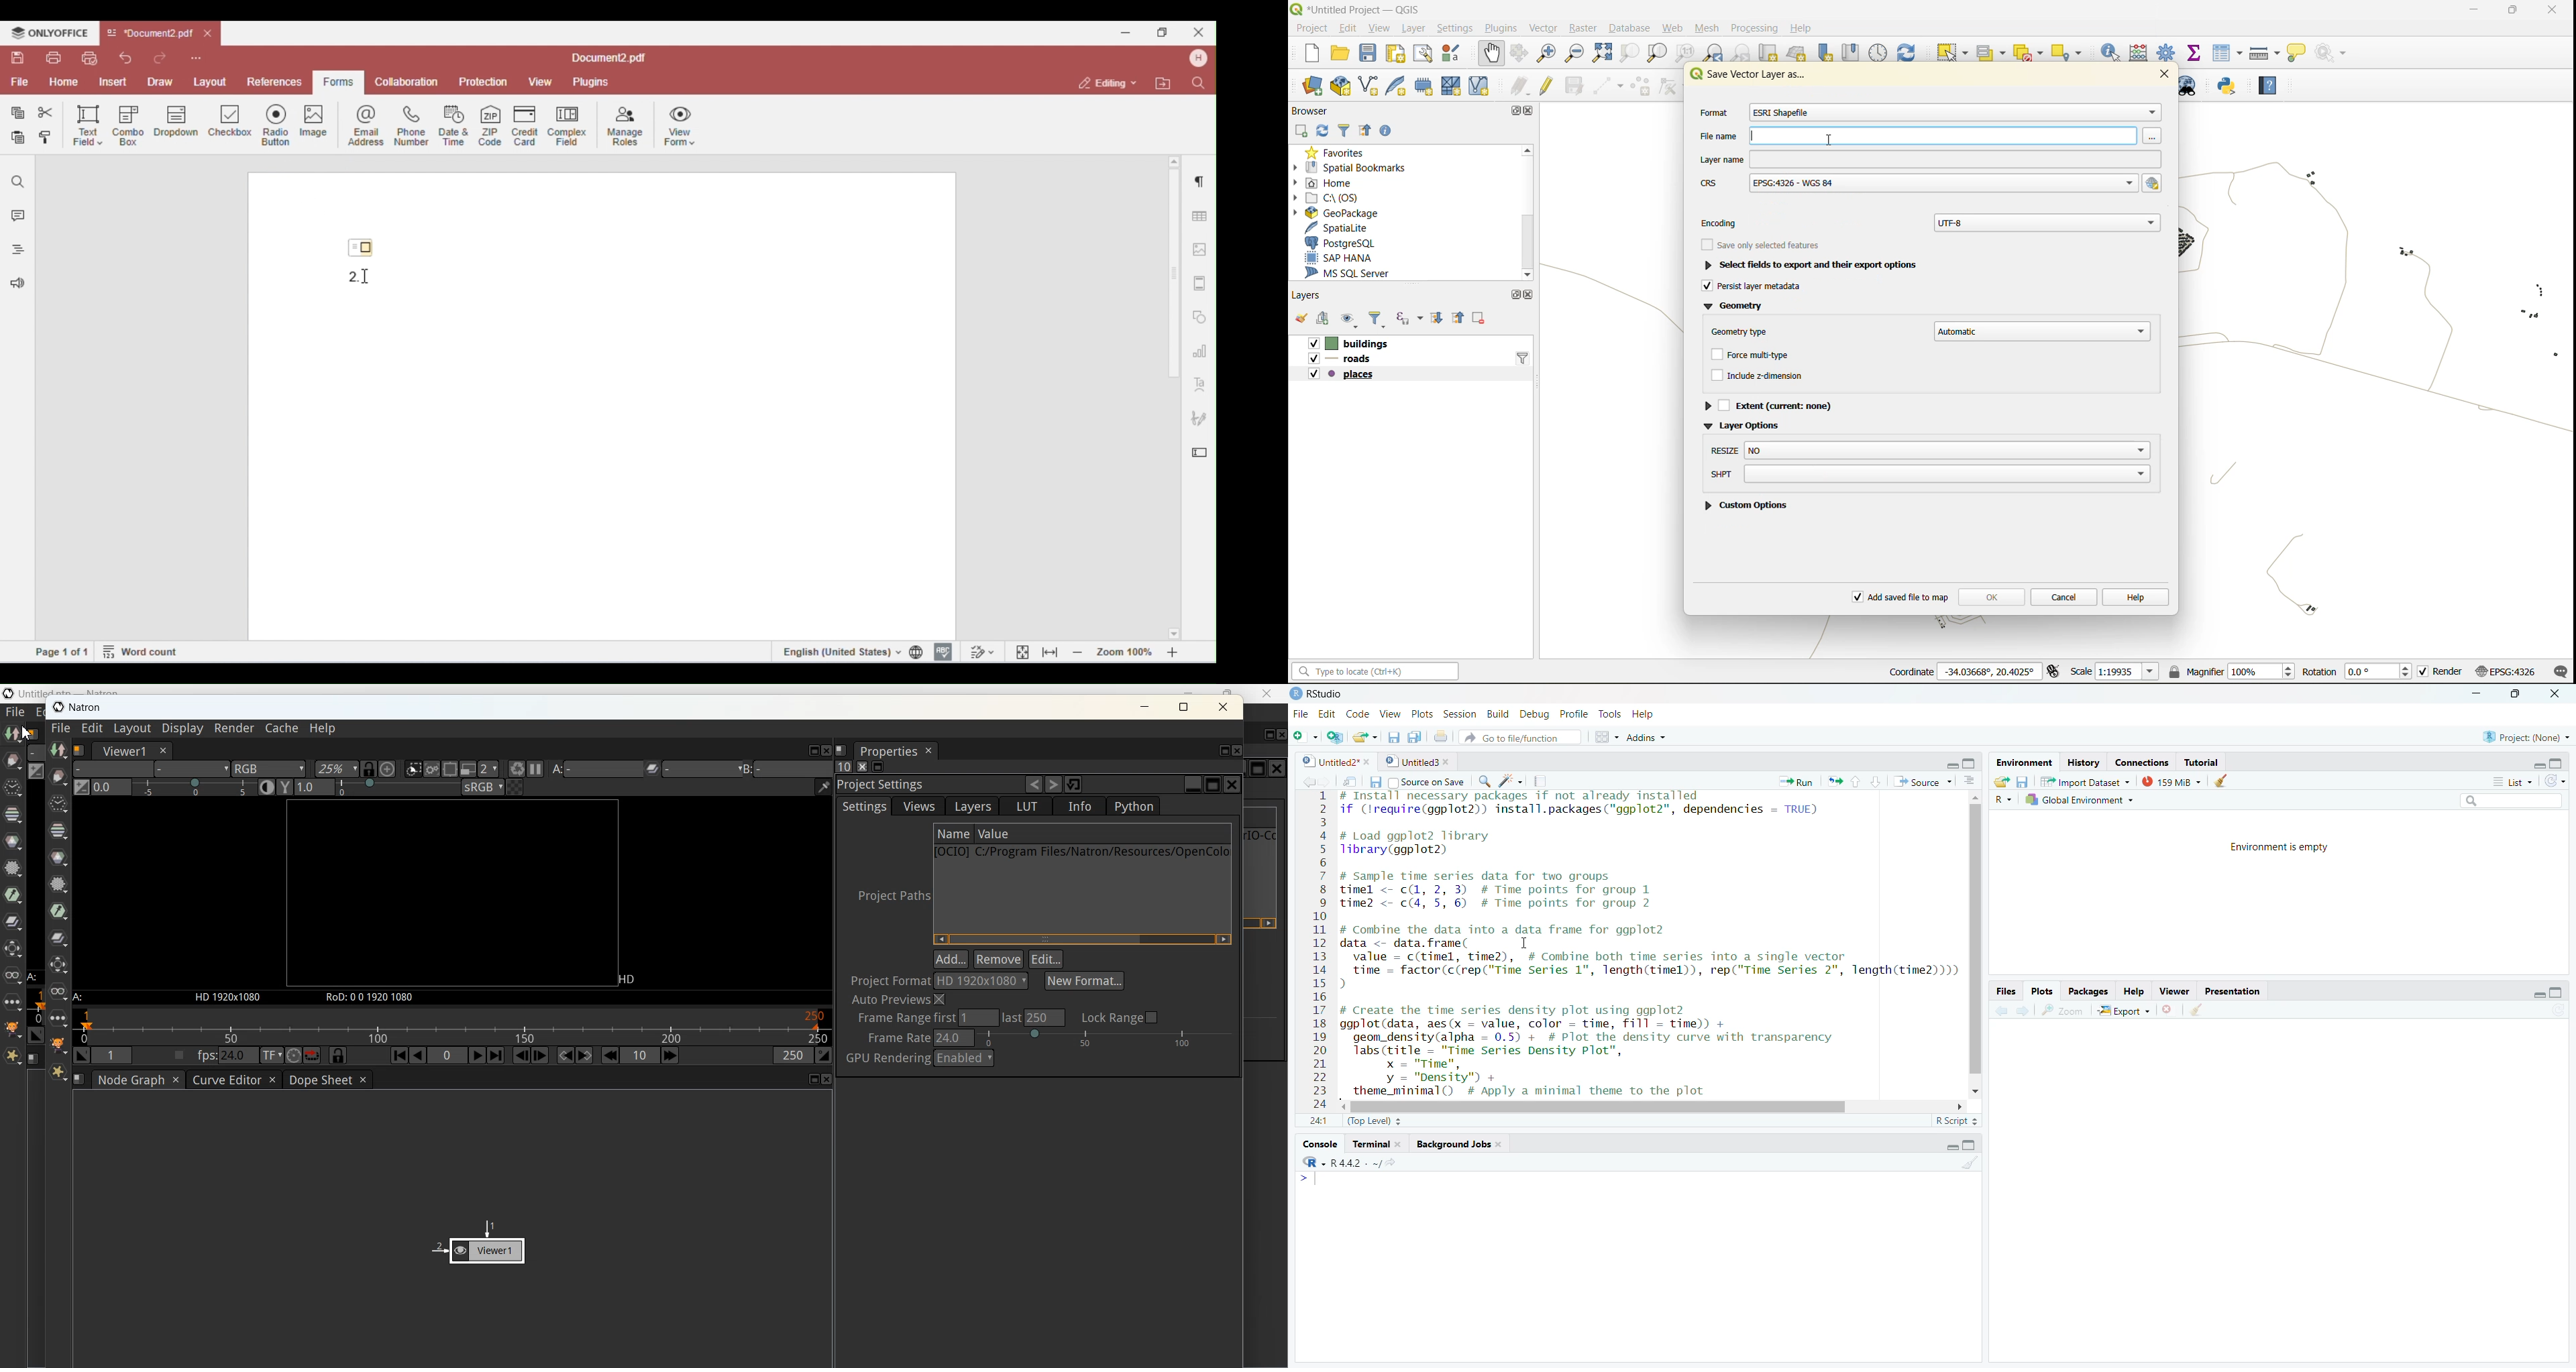 The image size is (2576, 1372). Describe the element at coordinates (2021, 782) in the screenshot. I see `Save` at that location.